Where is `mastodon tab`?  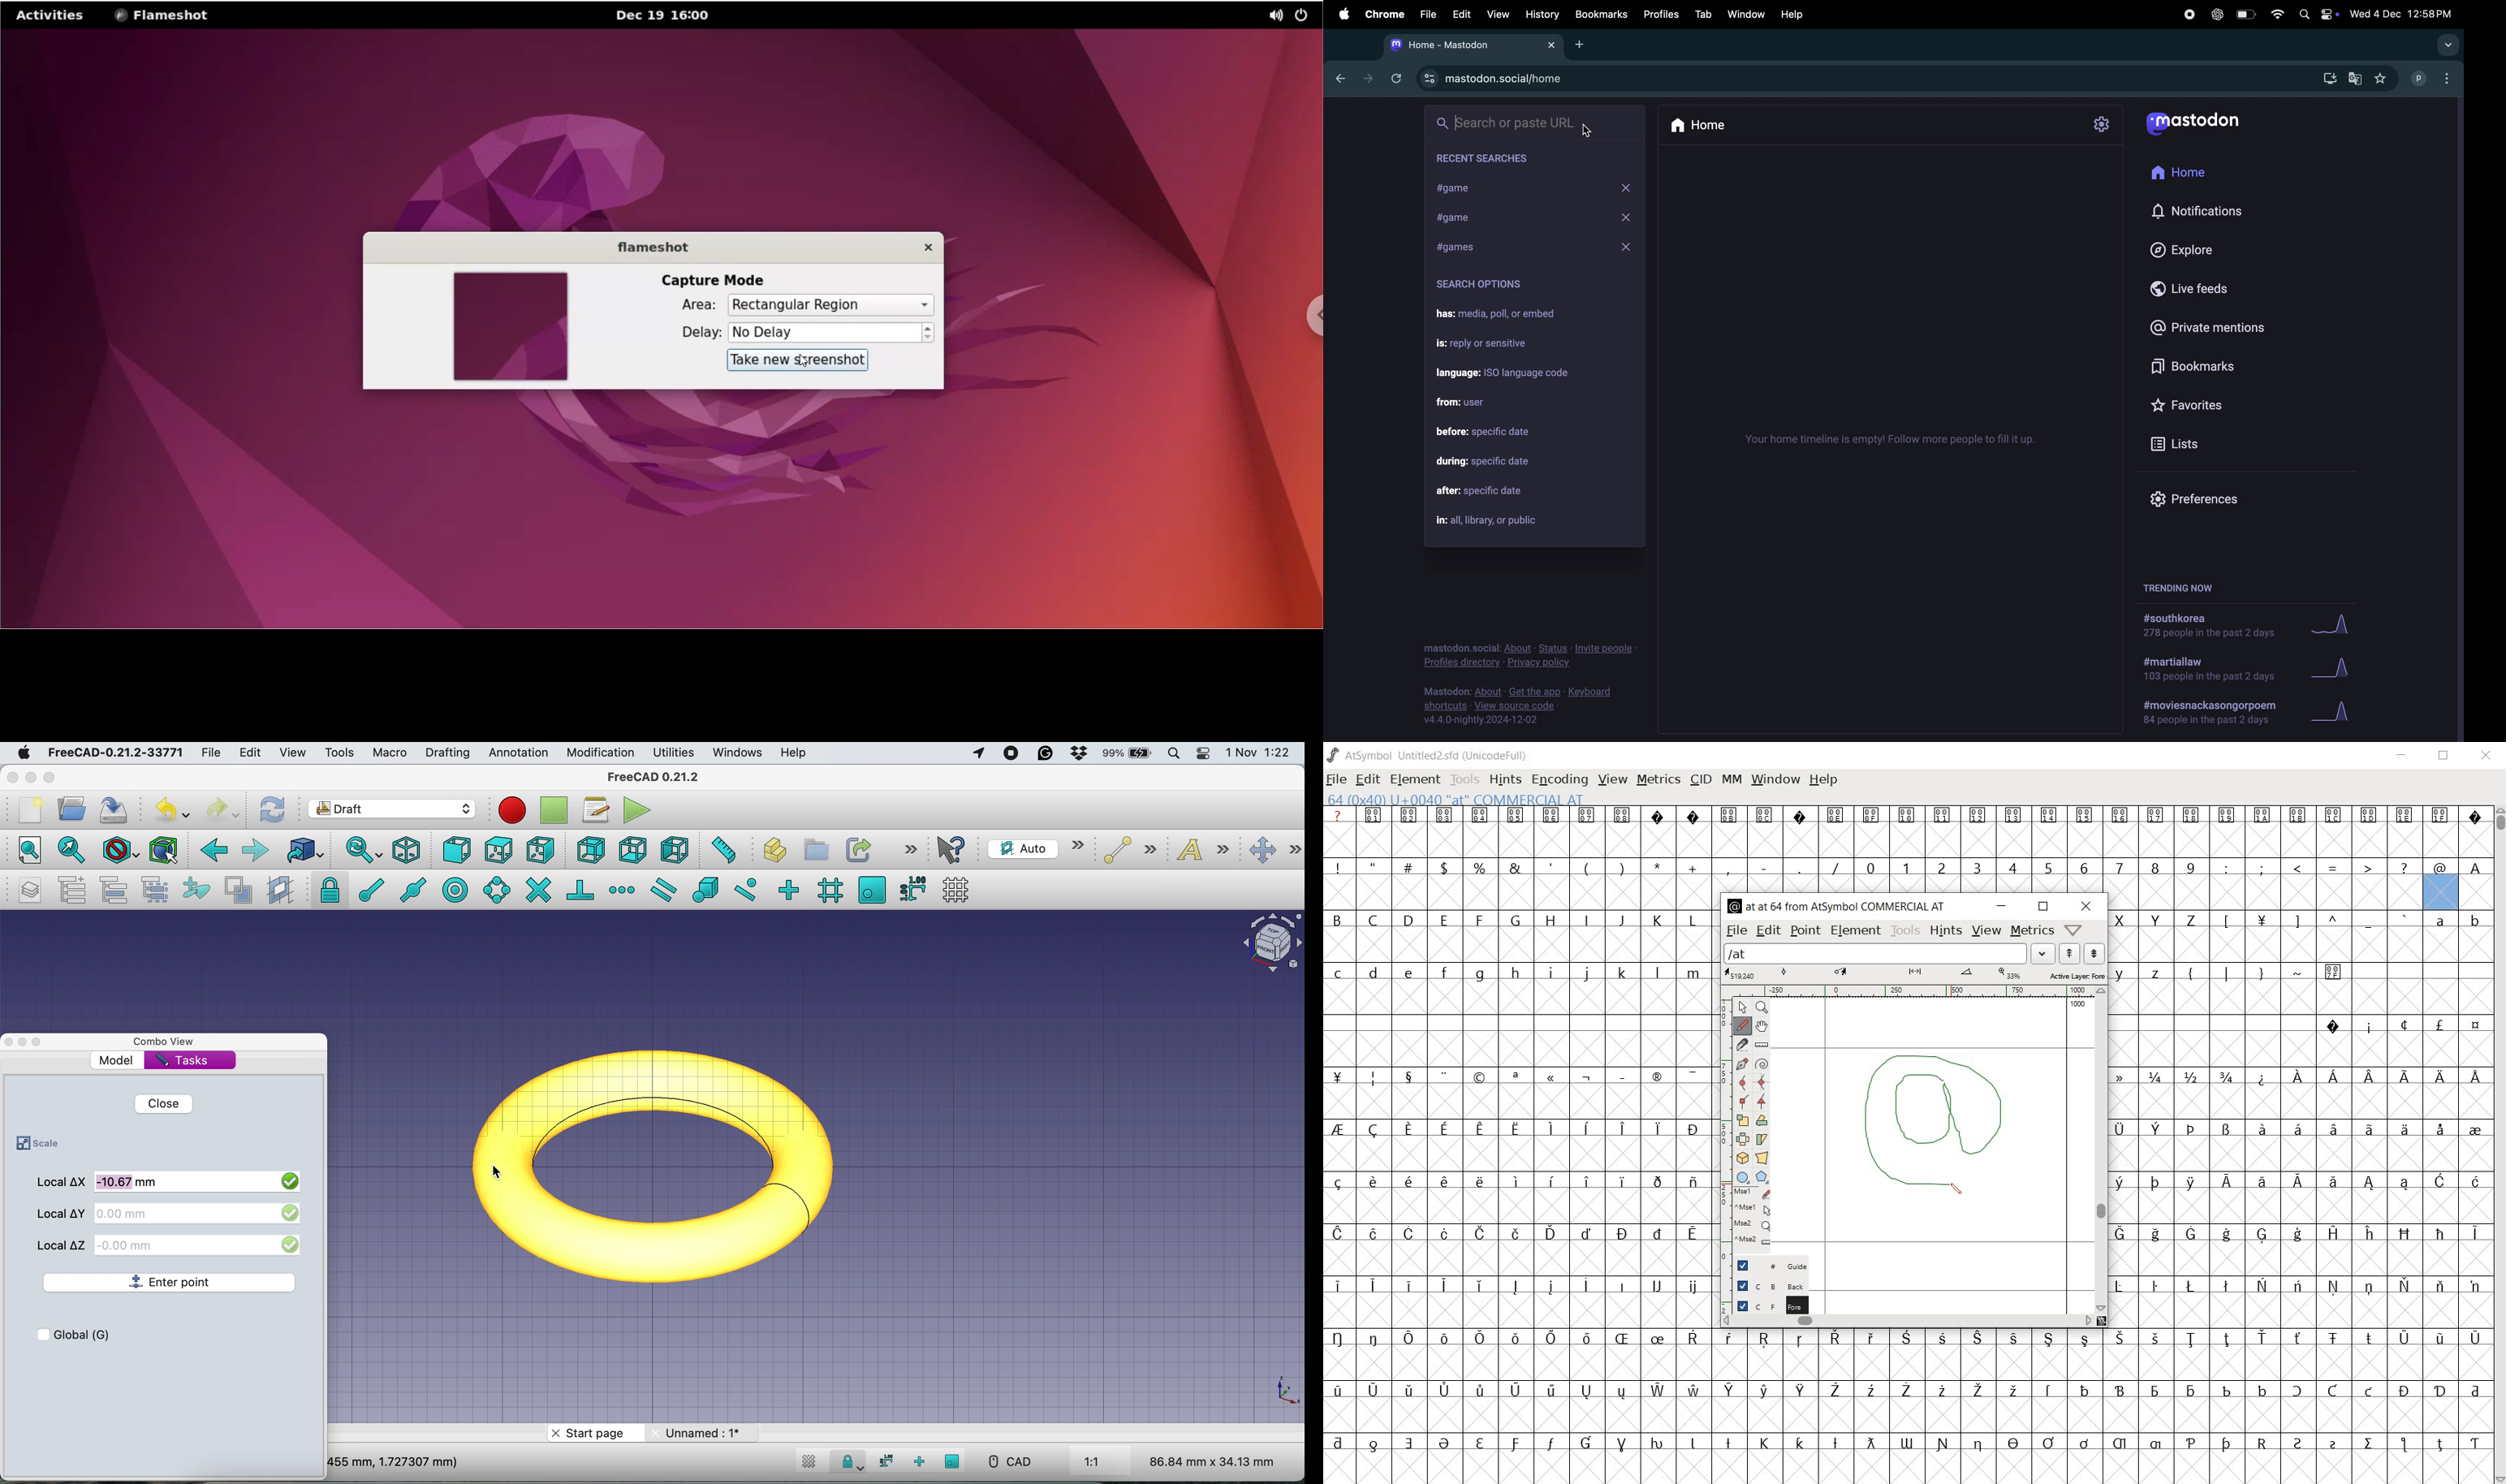 mastodon tab is located at coordinates (1475, 45).